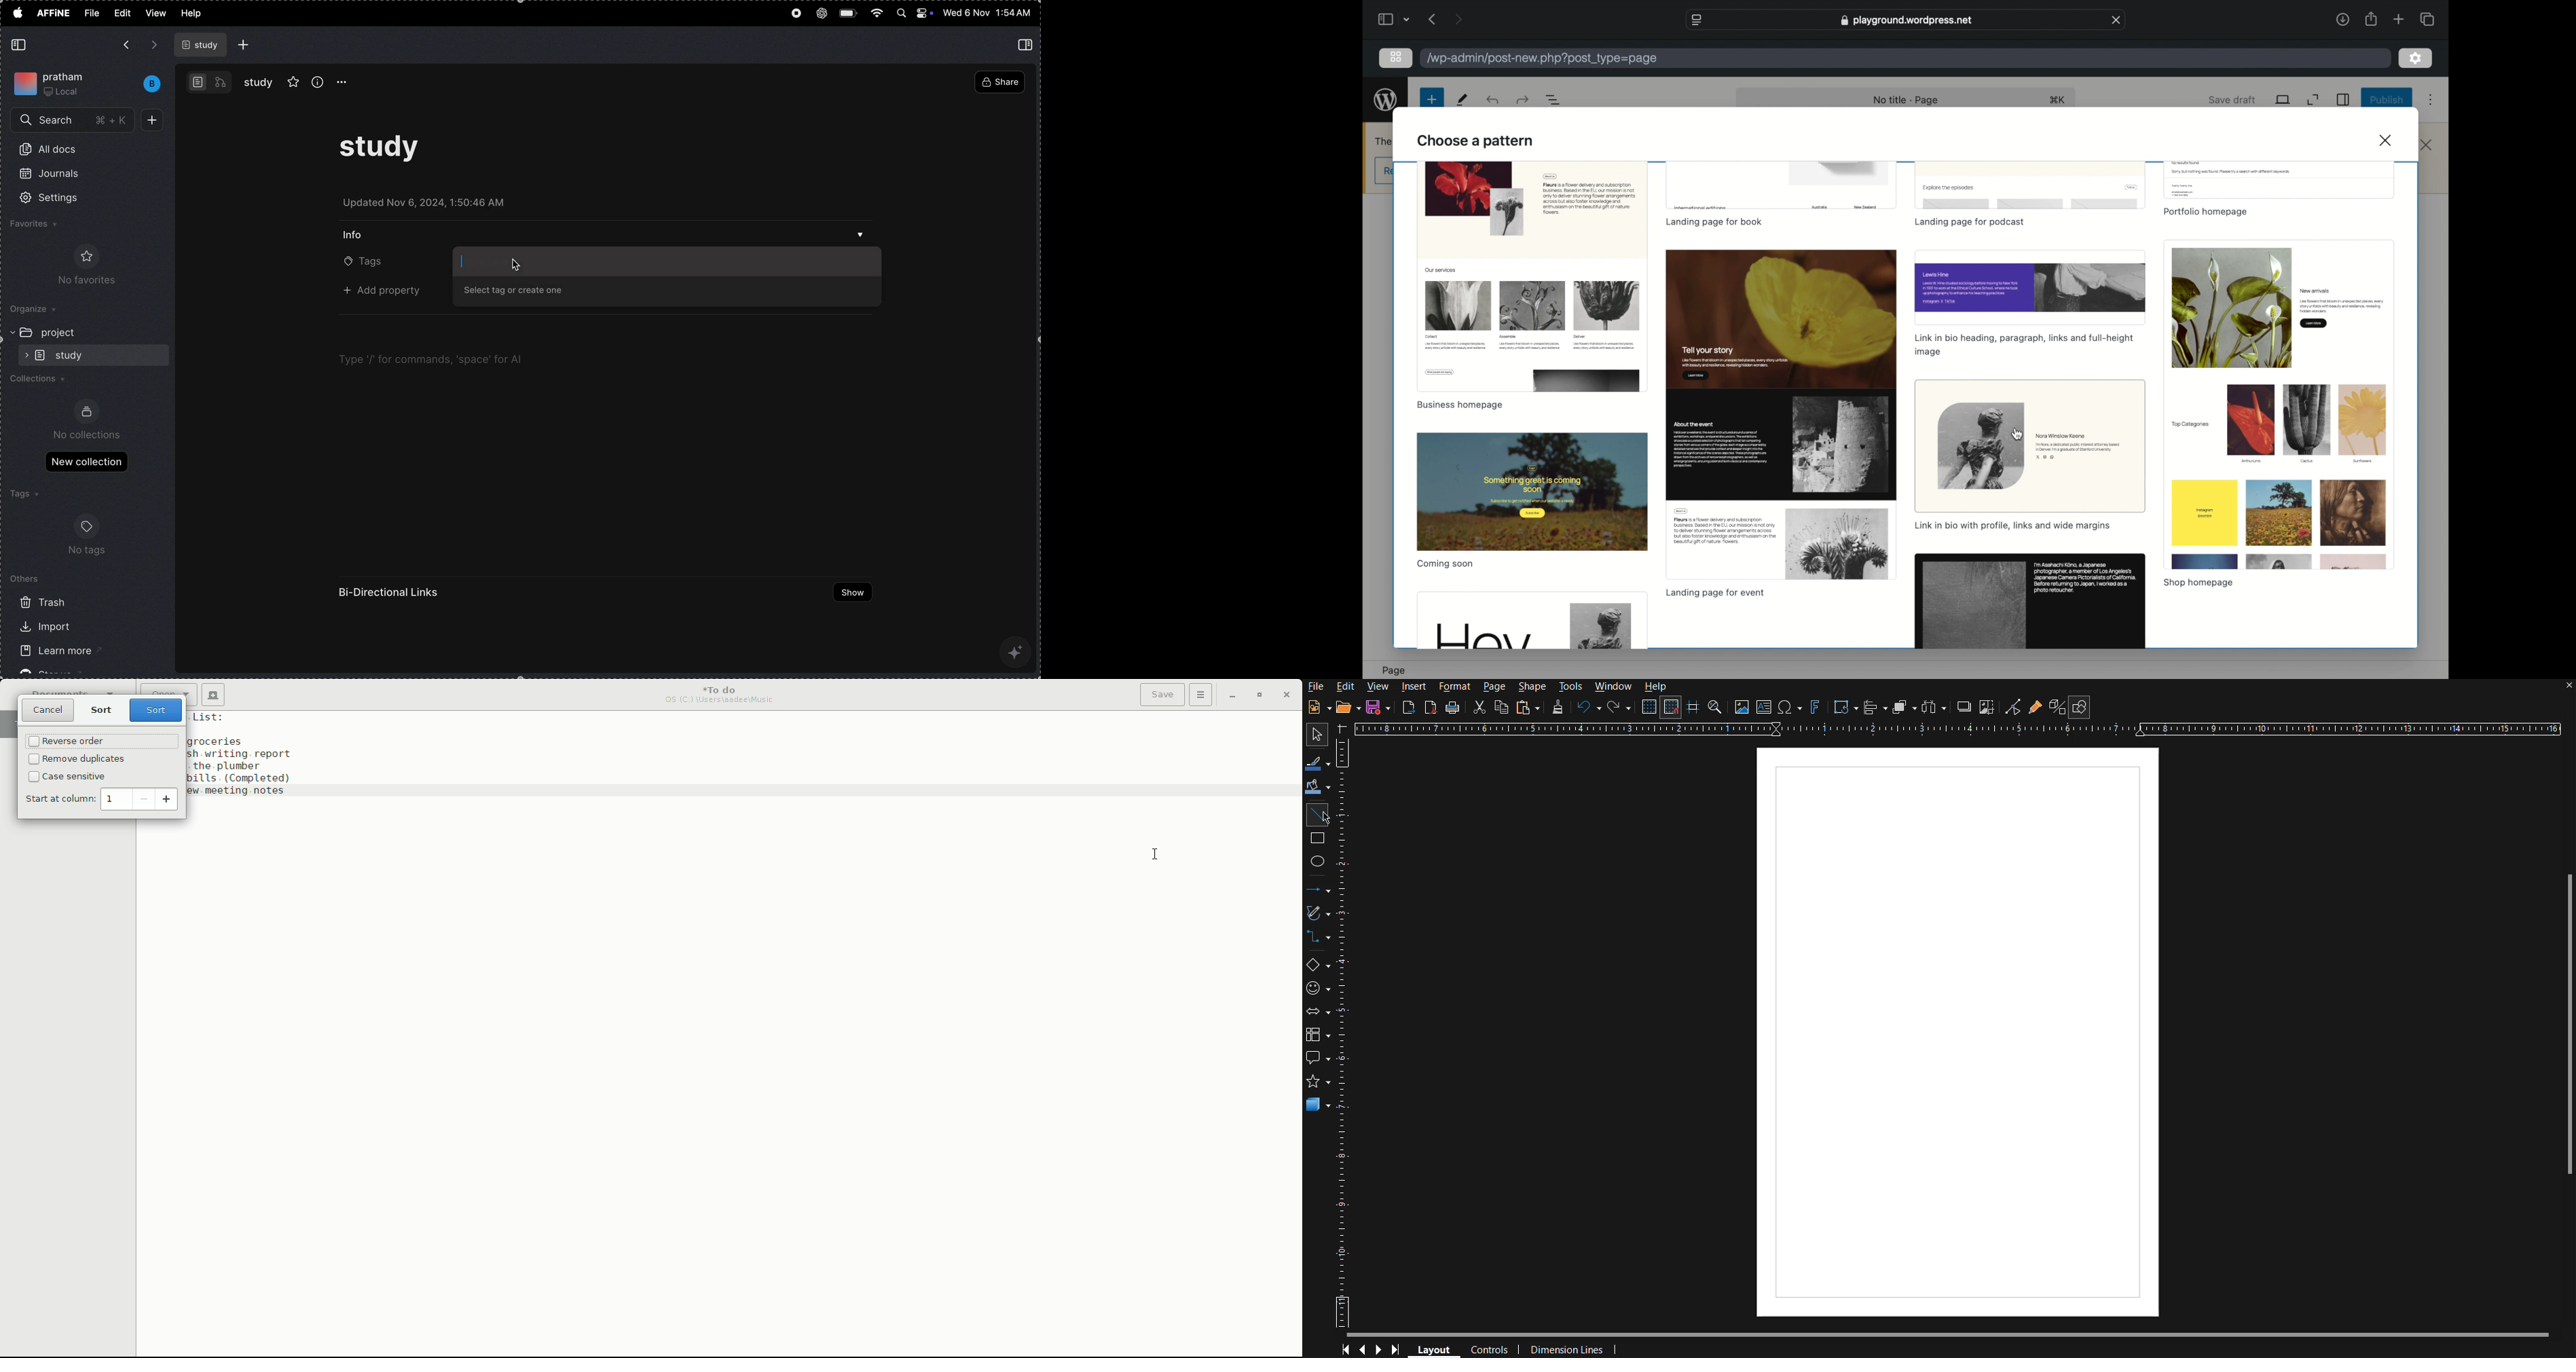 This screenshot has width=2576, height=1372. What do you see at coordinates (1396, 57) in the screenshot?
I see `grid view` at bounding box center [1396, 57].